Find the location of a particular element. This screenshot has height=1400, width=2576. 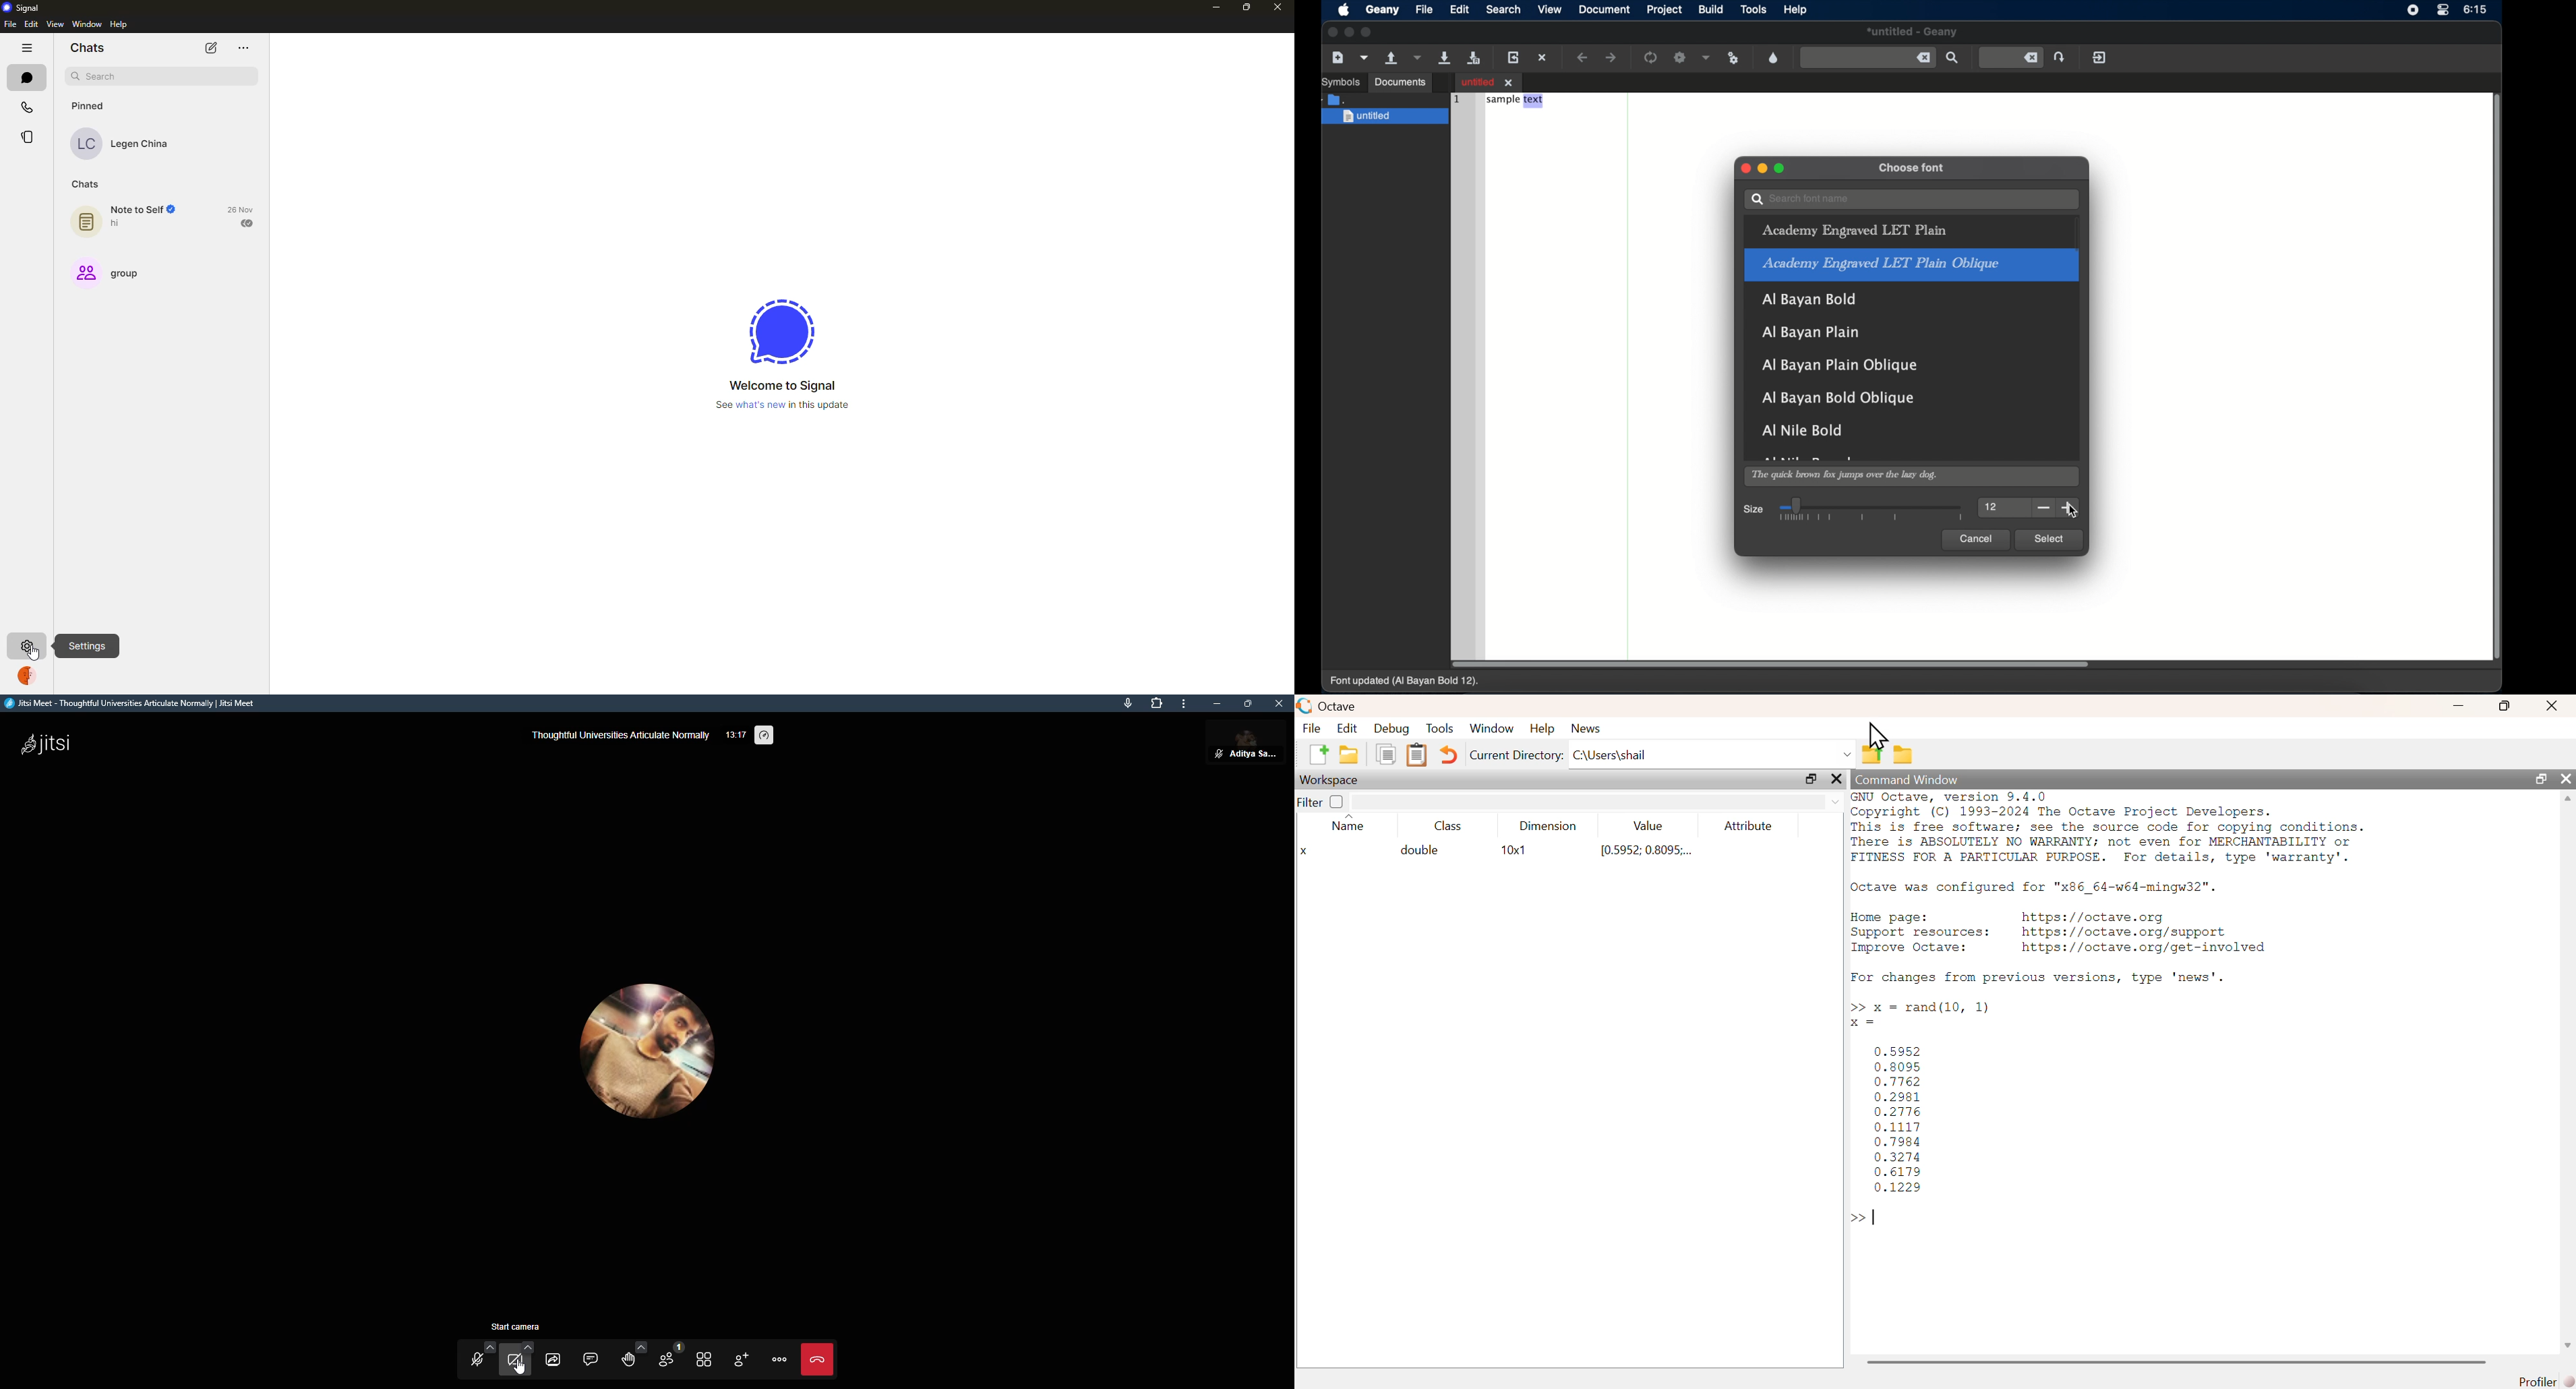

start camera is located at coordinates (516, 1326).